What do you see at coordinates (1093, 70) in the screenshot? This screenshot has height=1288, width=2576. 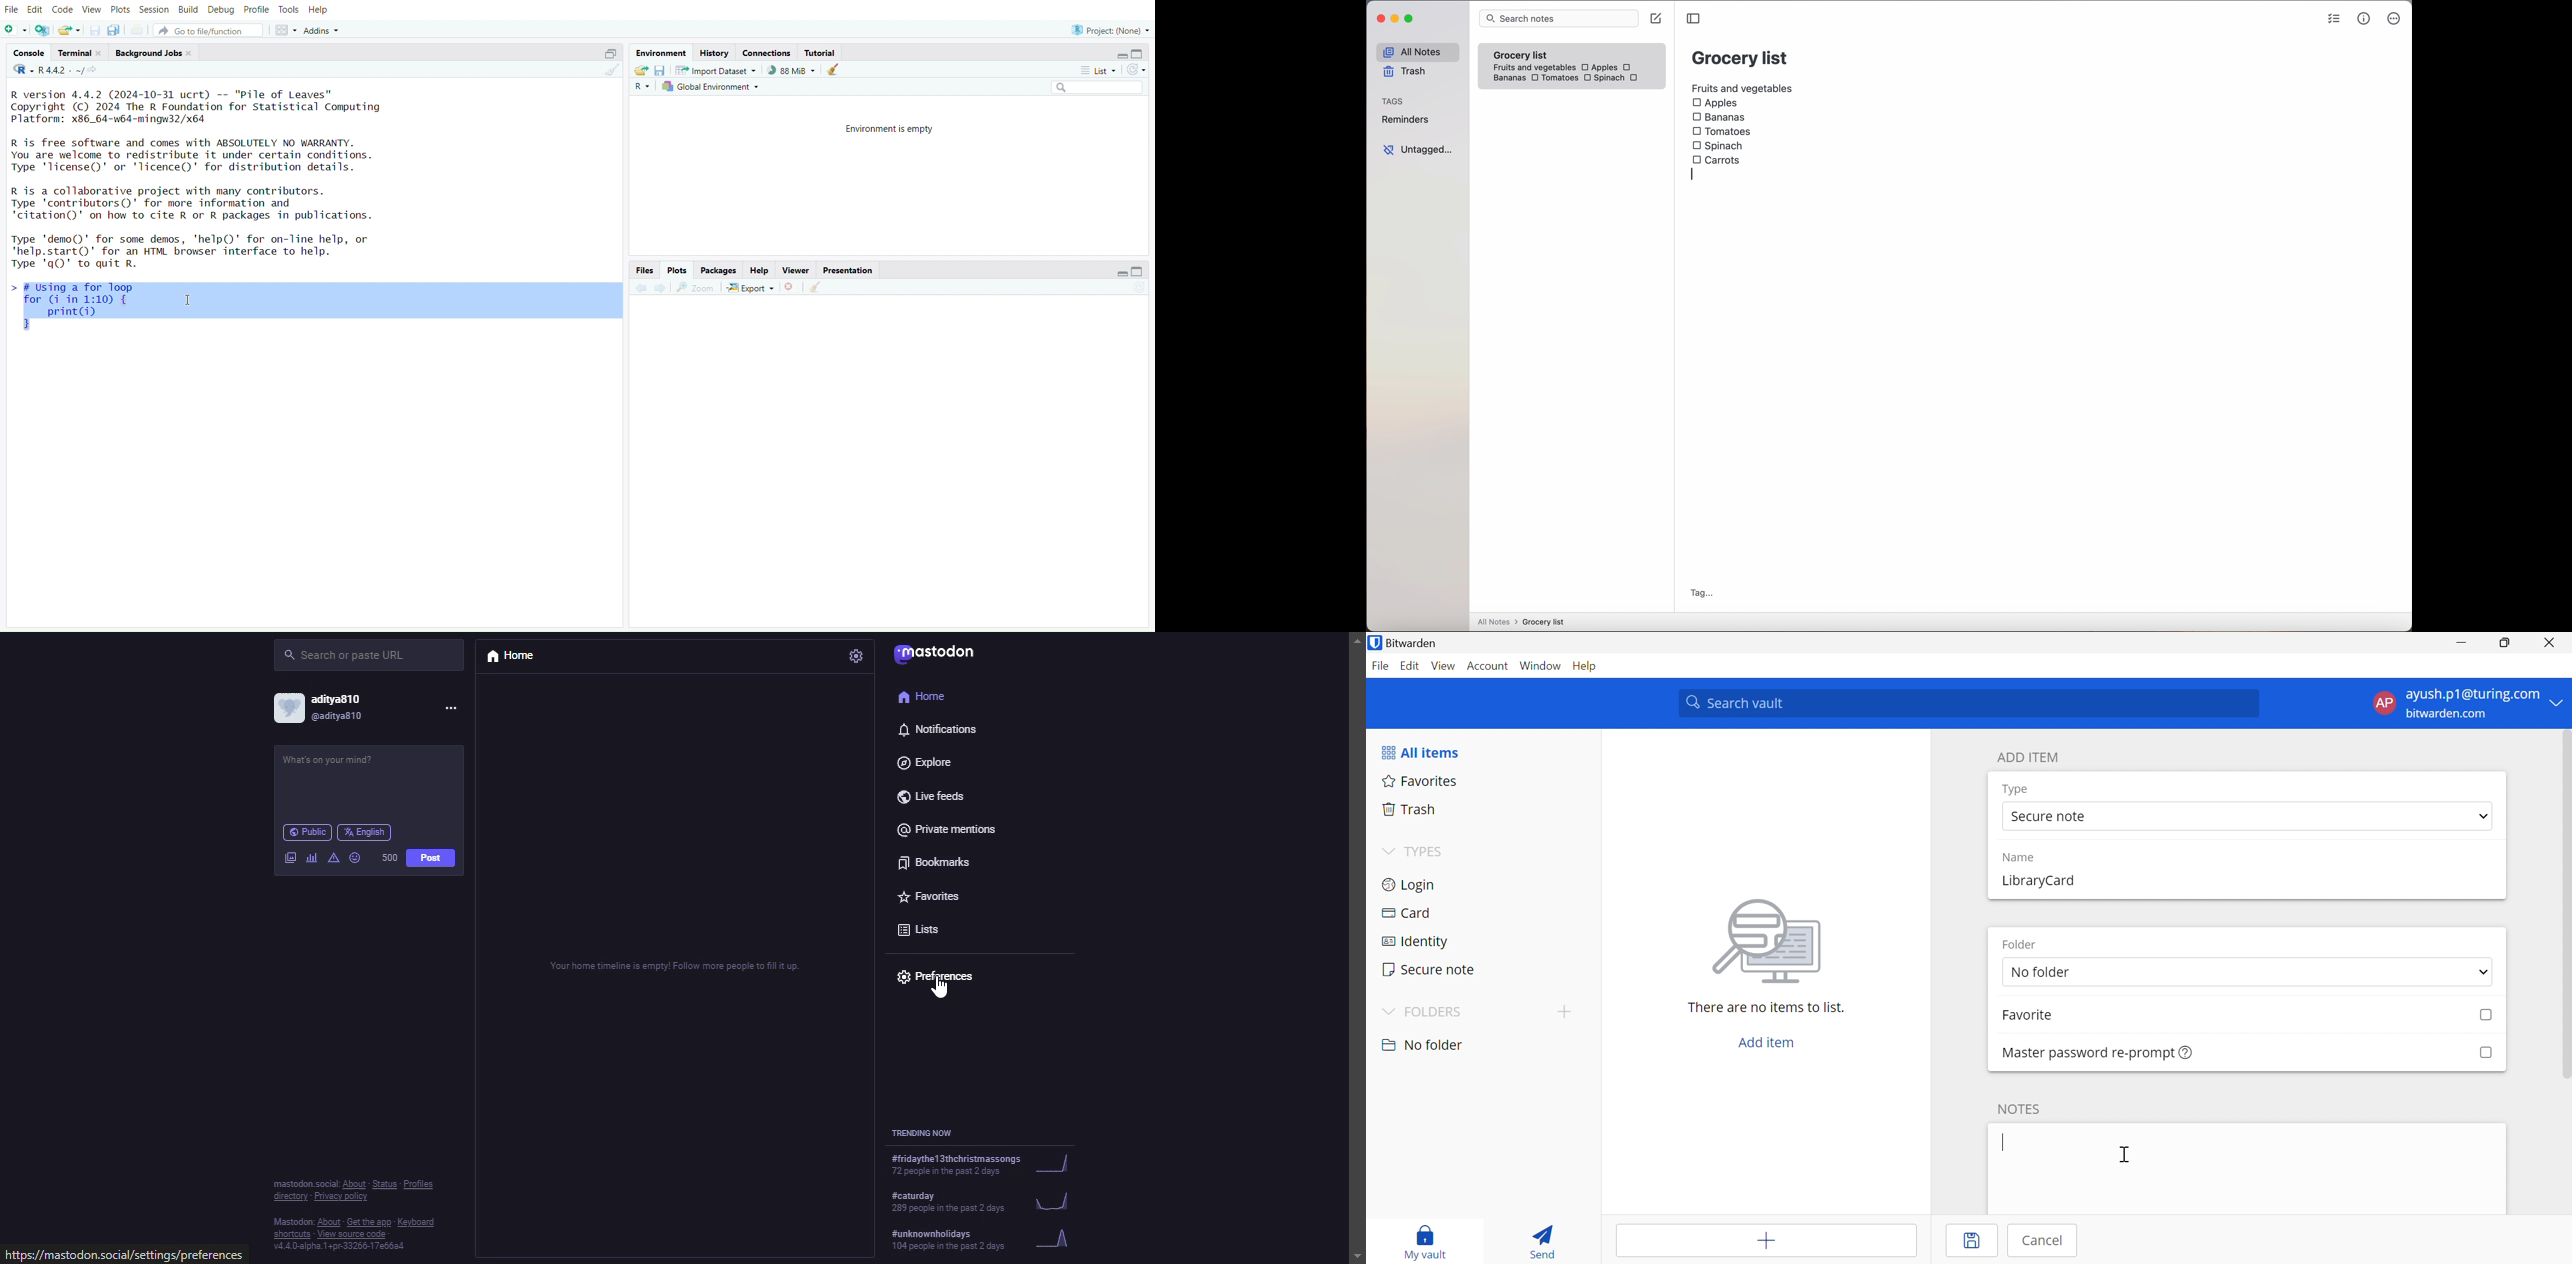 I see `list` at bounding box center [1093, 70].